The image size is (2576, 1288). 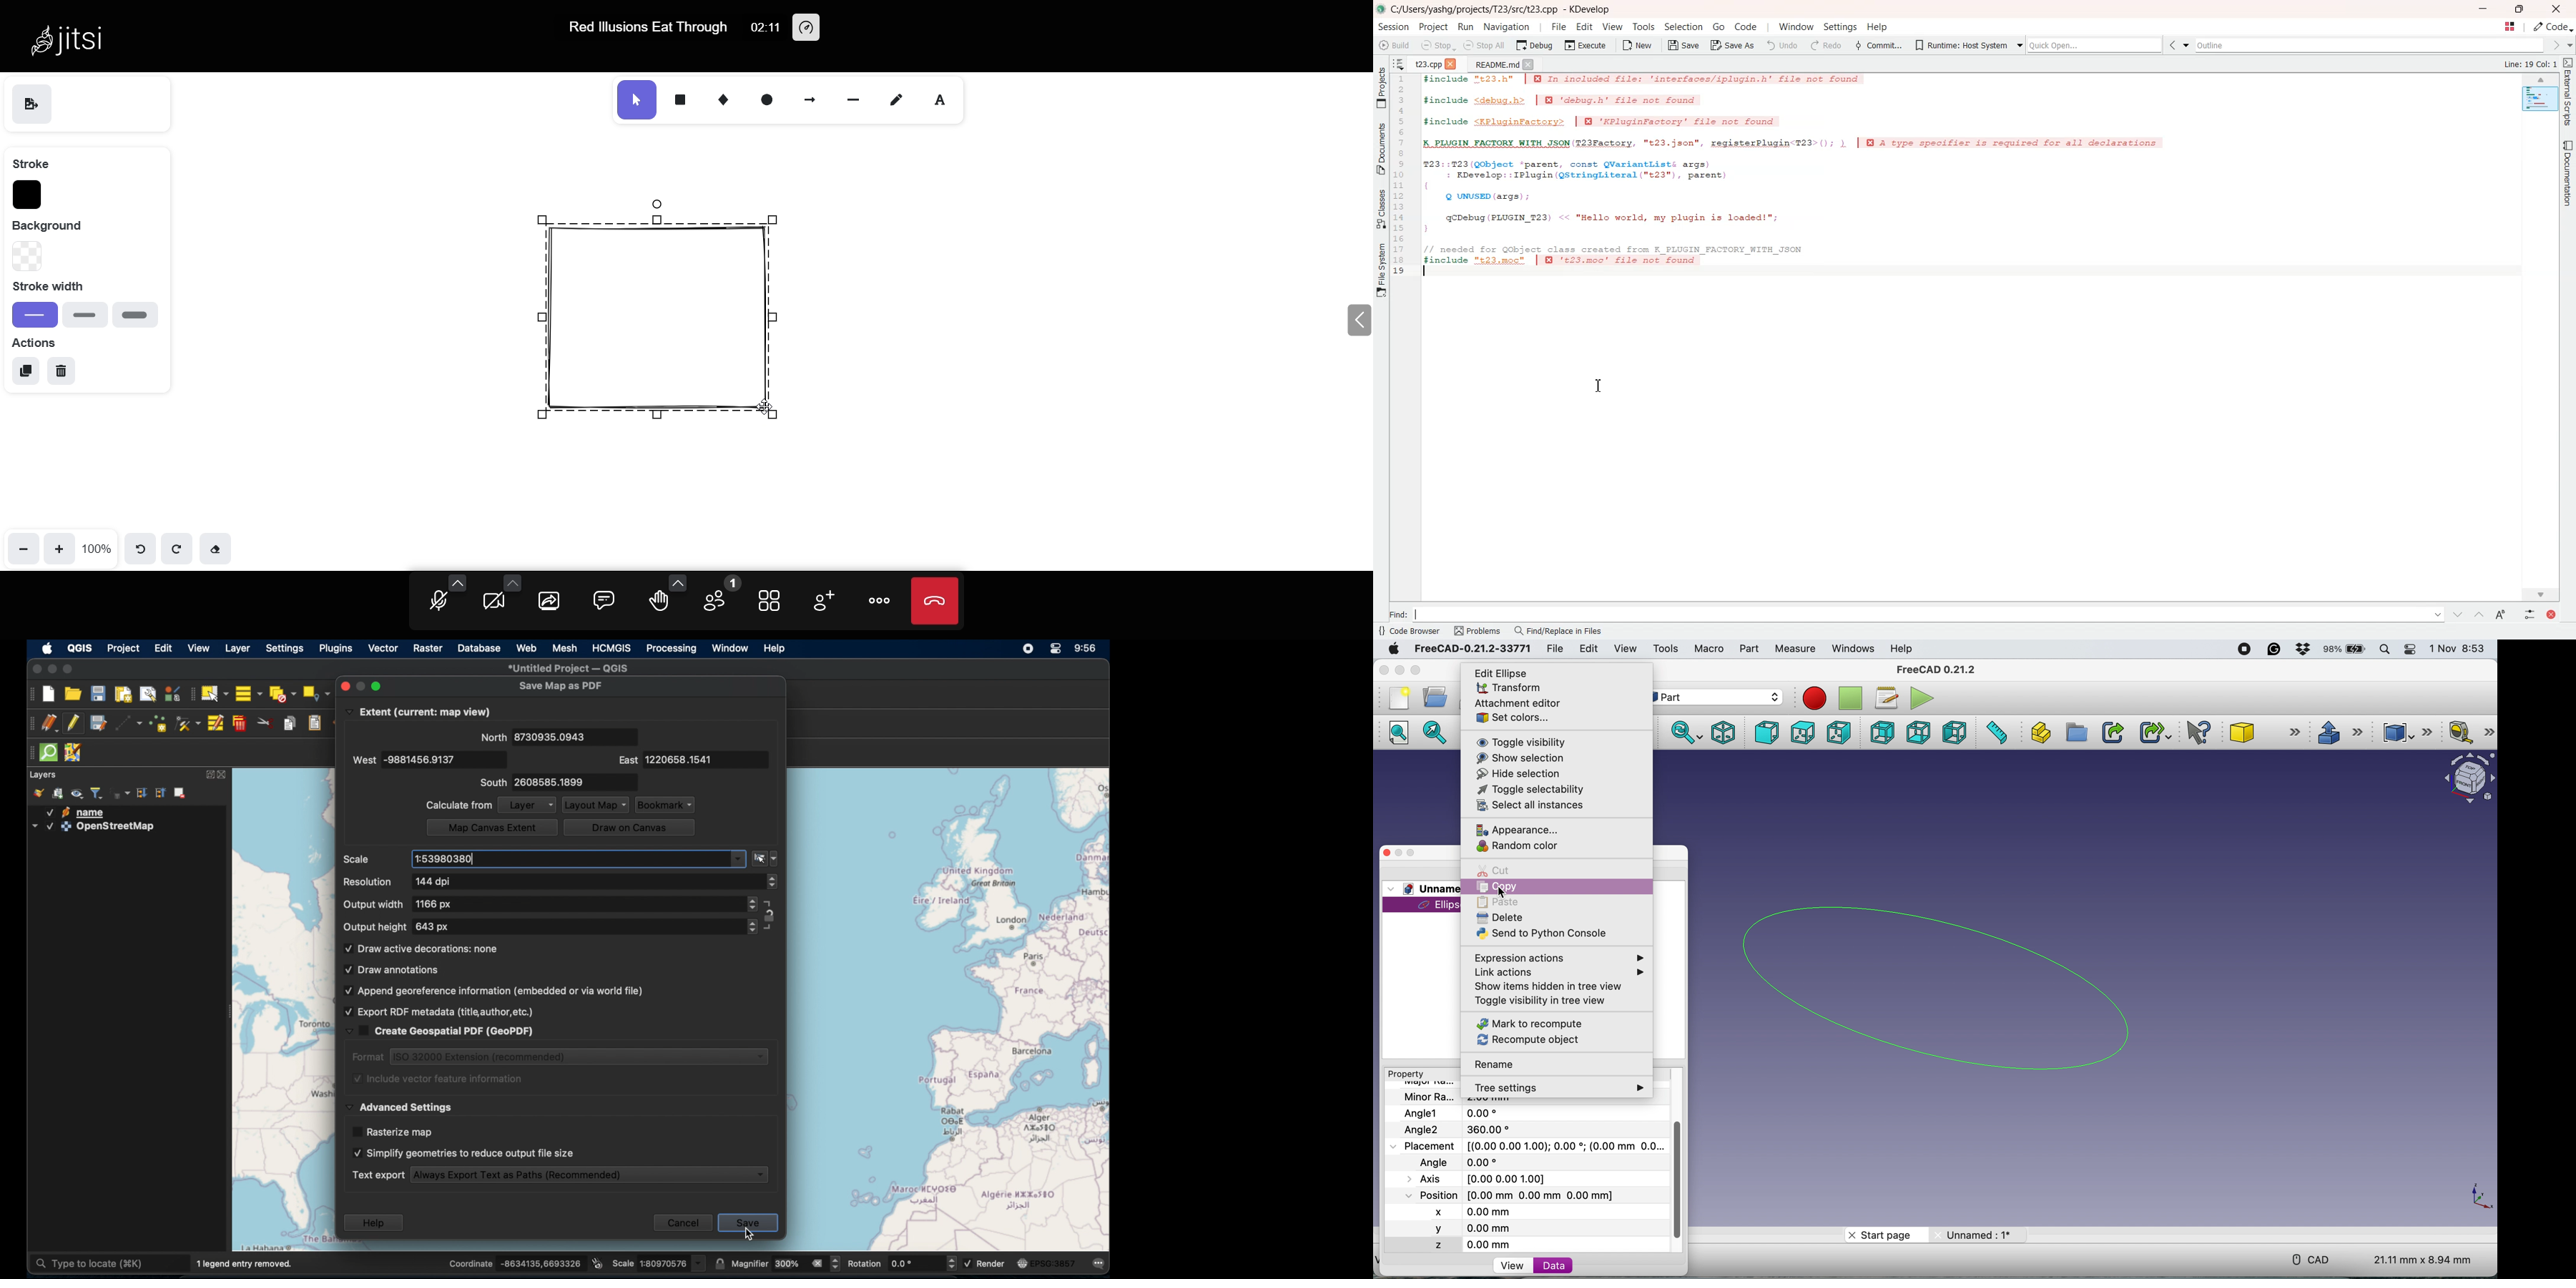 What do you see at coordinates (365, 760) in the screenshot?
I see `west` at bounding box center [365, 760].